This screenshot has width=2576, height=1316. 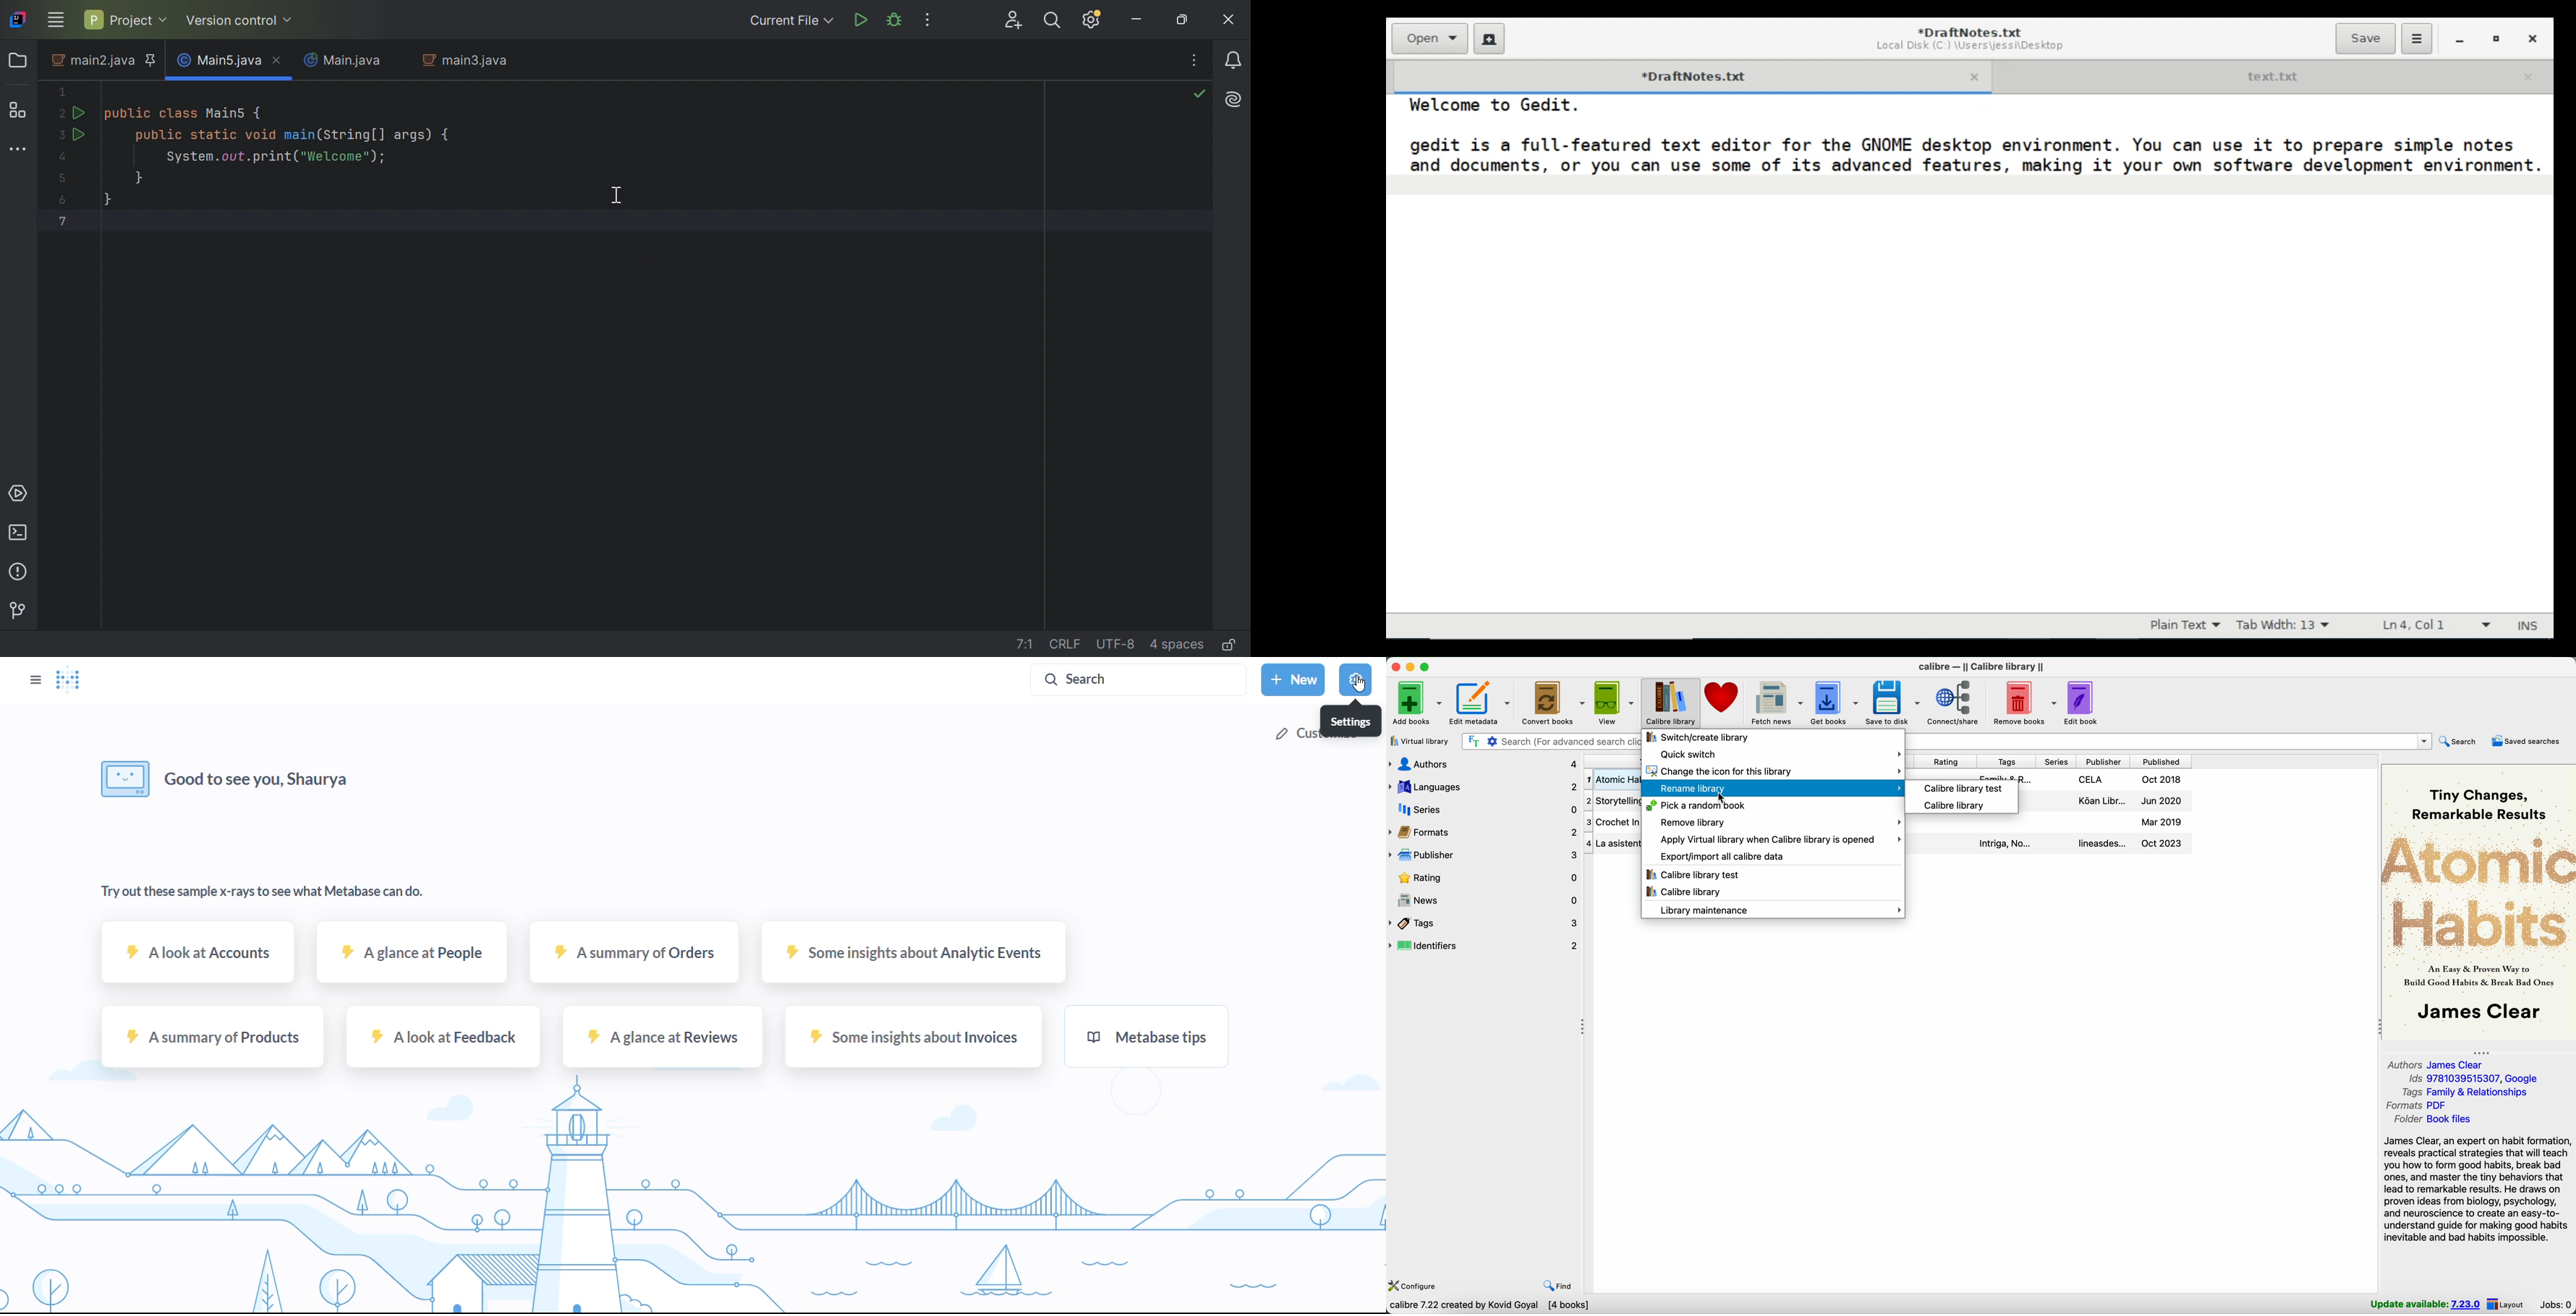 I want to click on donate, so click(x=1724, y=697).